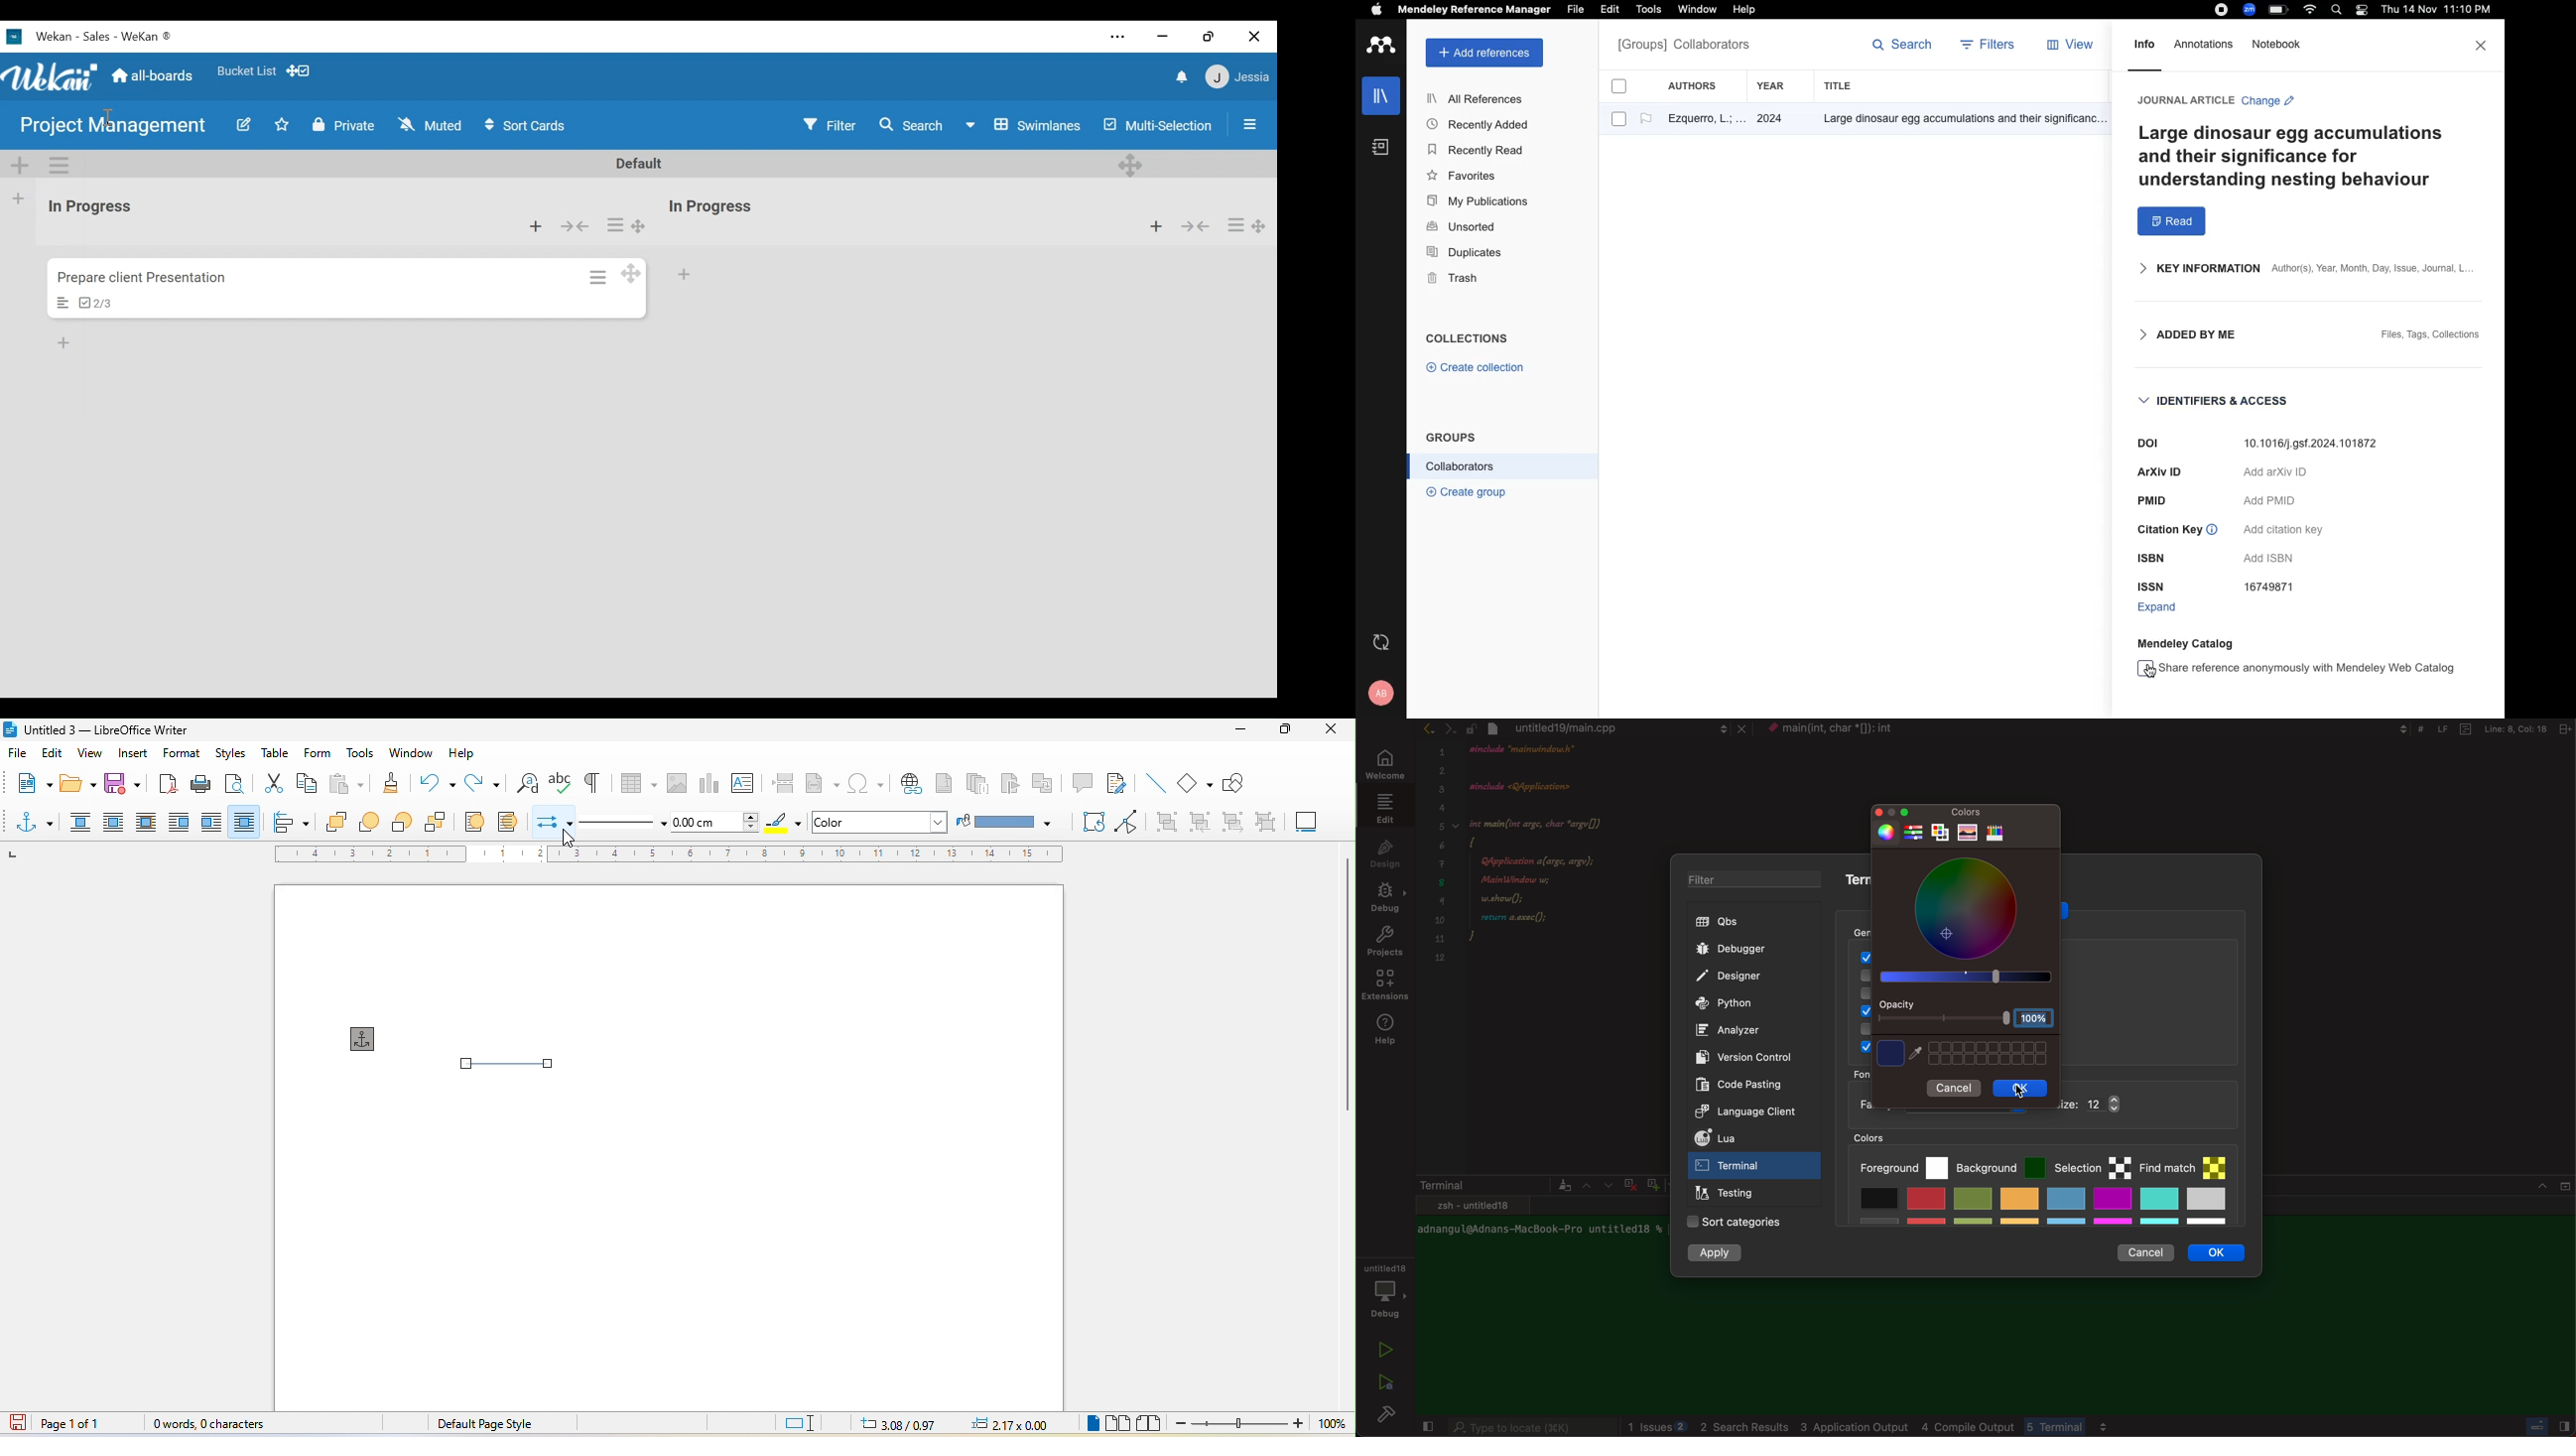 Image resolution: width=2576 pixels, height=1456 pixels. I want to click on Collapse, so click(1194, 225).